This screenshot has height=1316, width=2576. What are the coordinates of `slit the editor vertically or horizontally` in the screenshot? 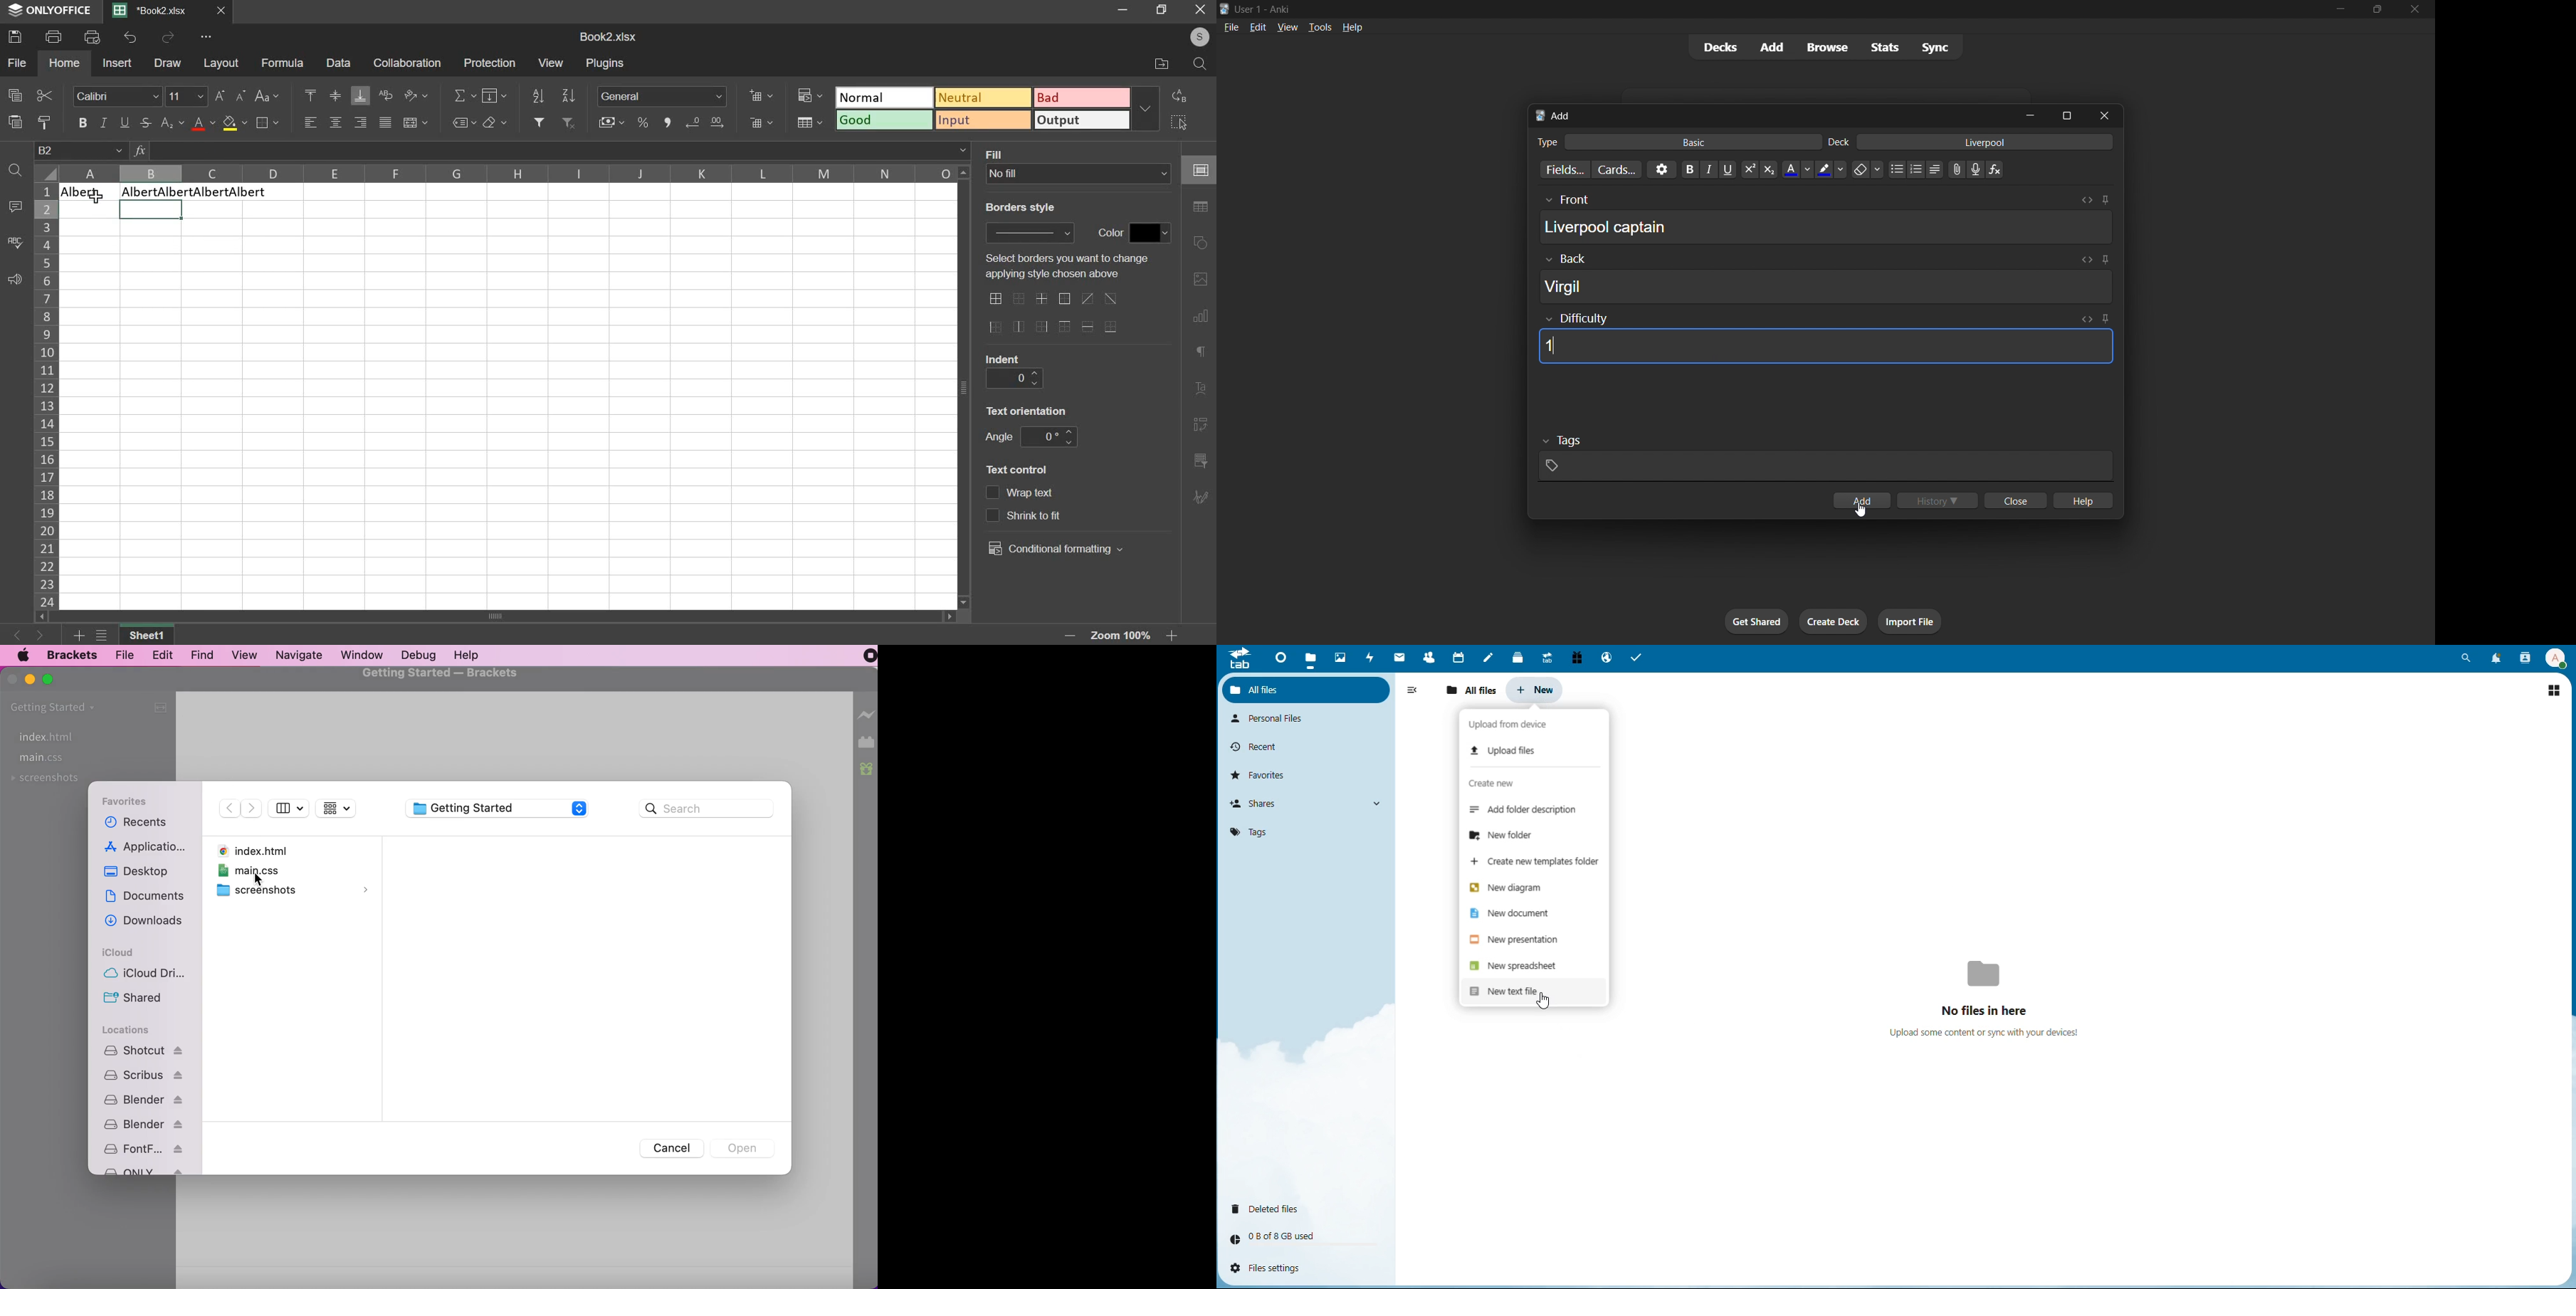 It's located at (163, 711).